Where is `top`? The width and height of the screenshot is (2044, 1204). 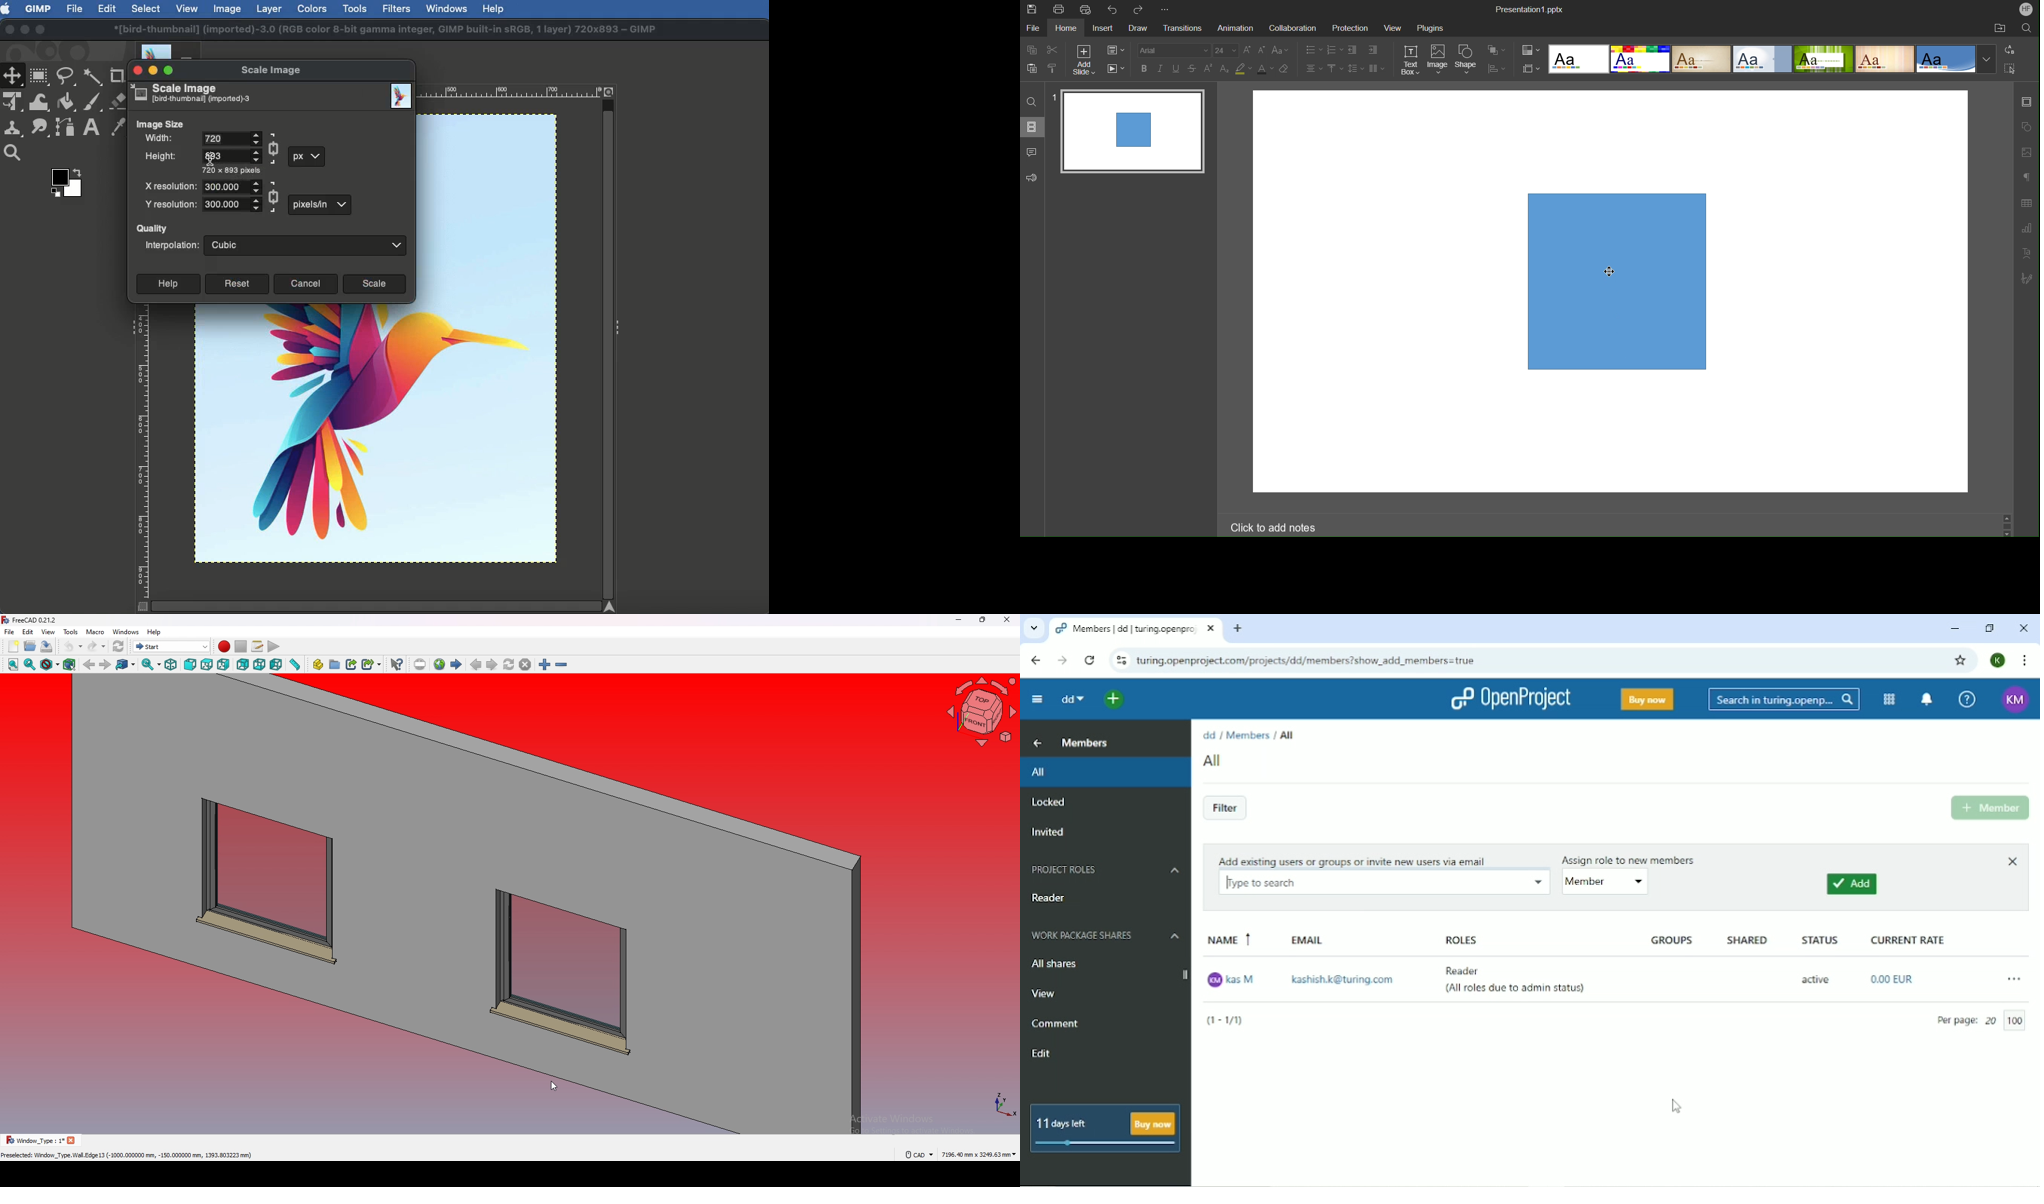
top is located at coordinates (207, 665).